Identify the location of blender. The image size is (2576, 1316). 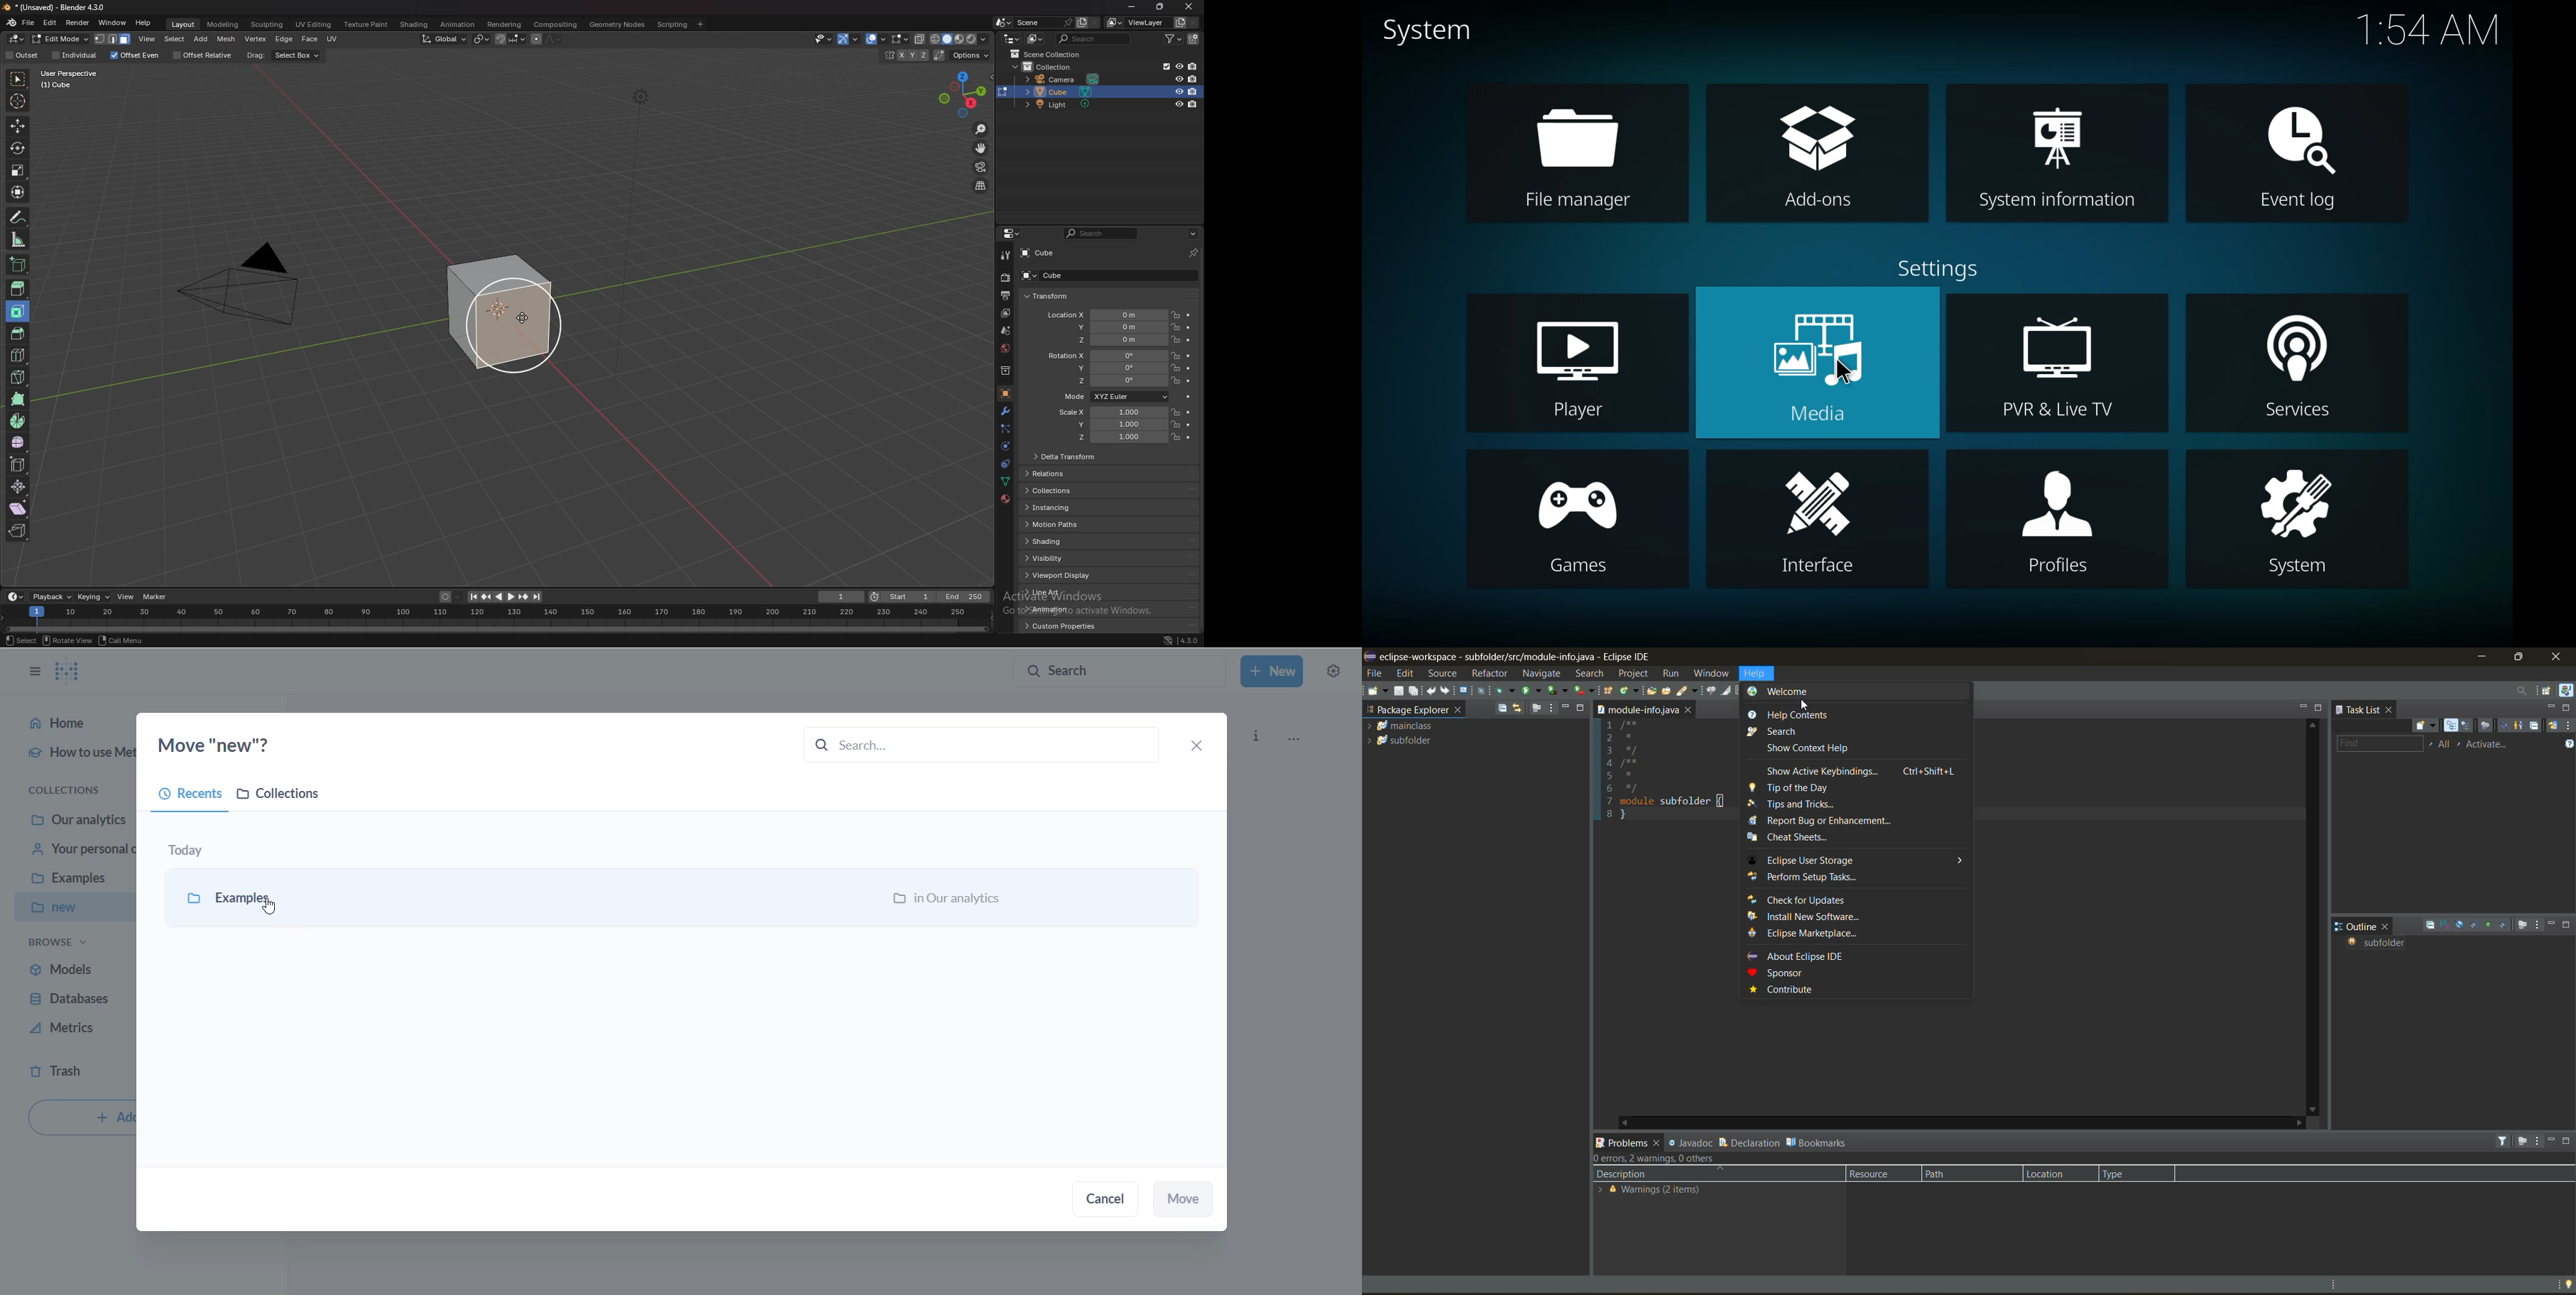
(11, 23).